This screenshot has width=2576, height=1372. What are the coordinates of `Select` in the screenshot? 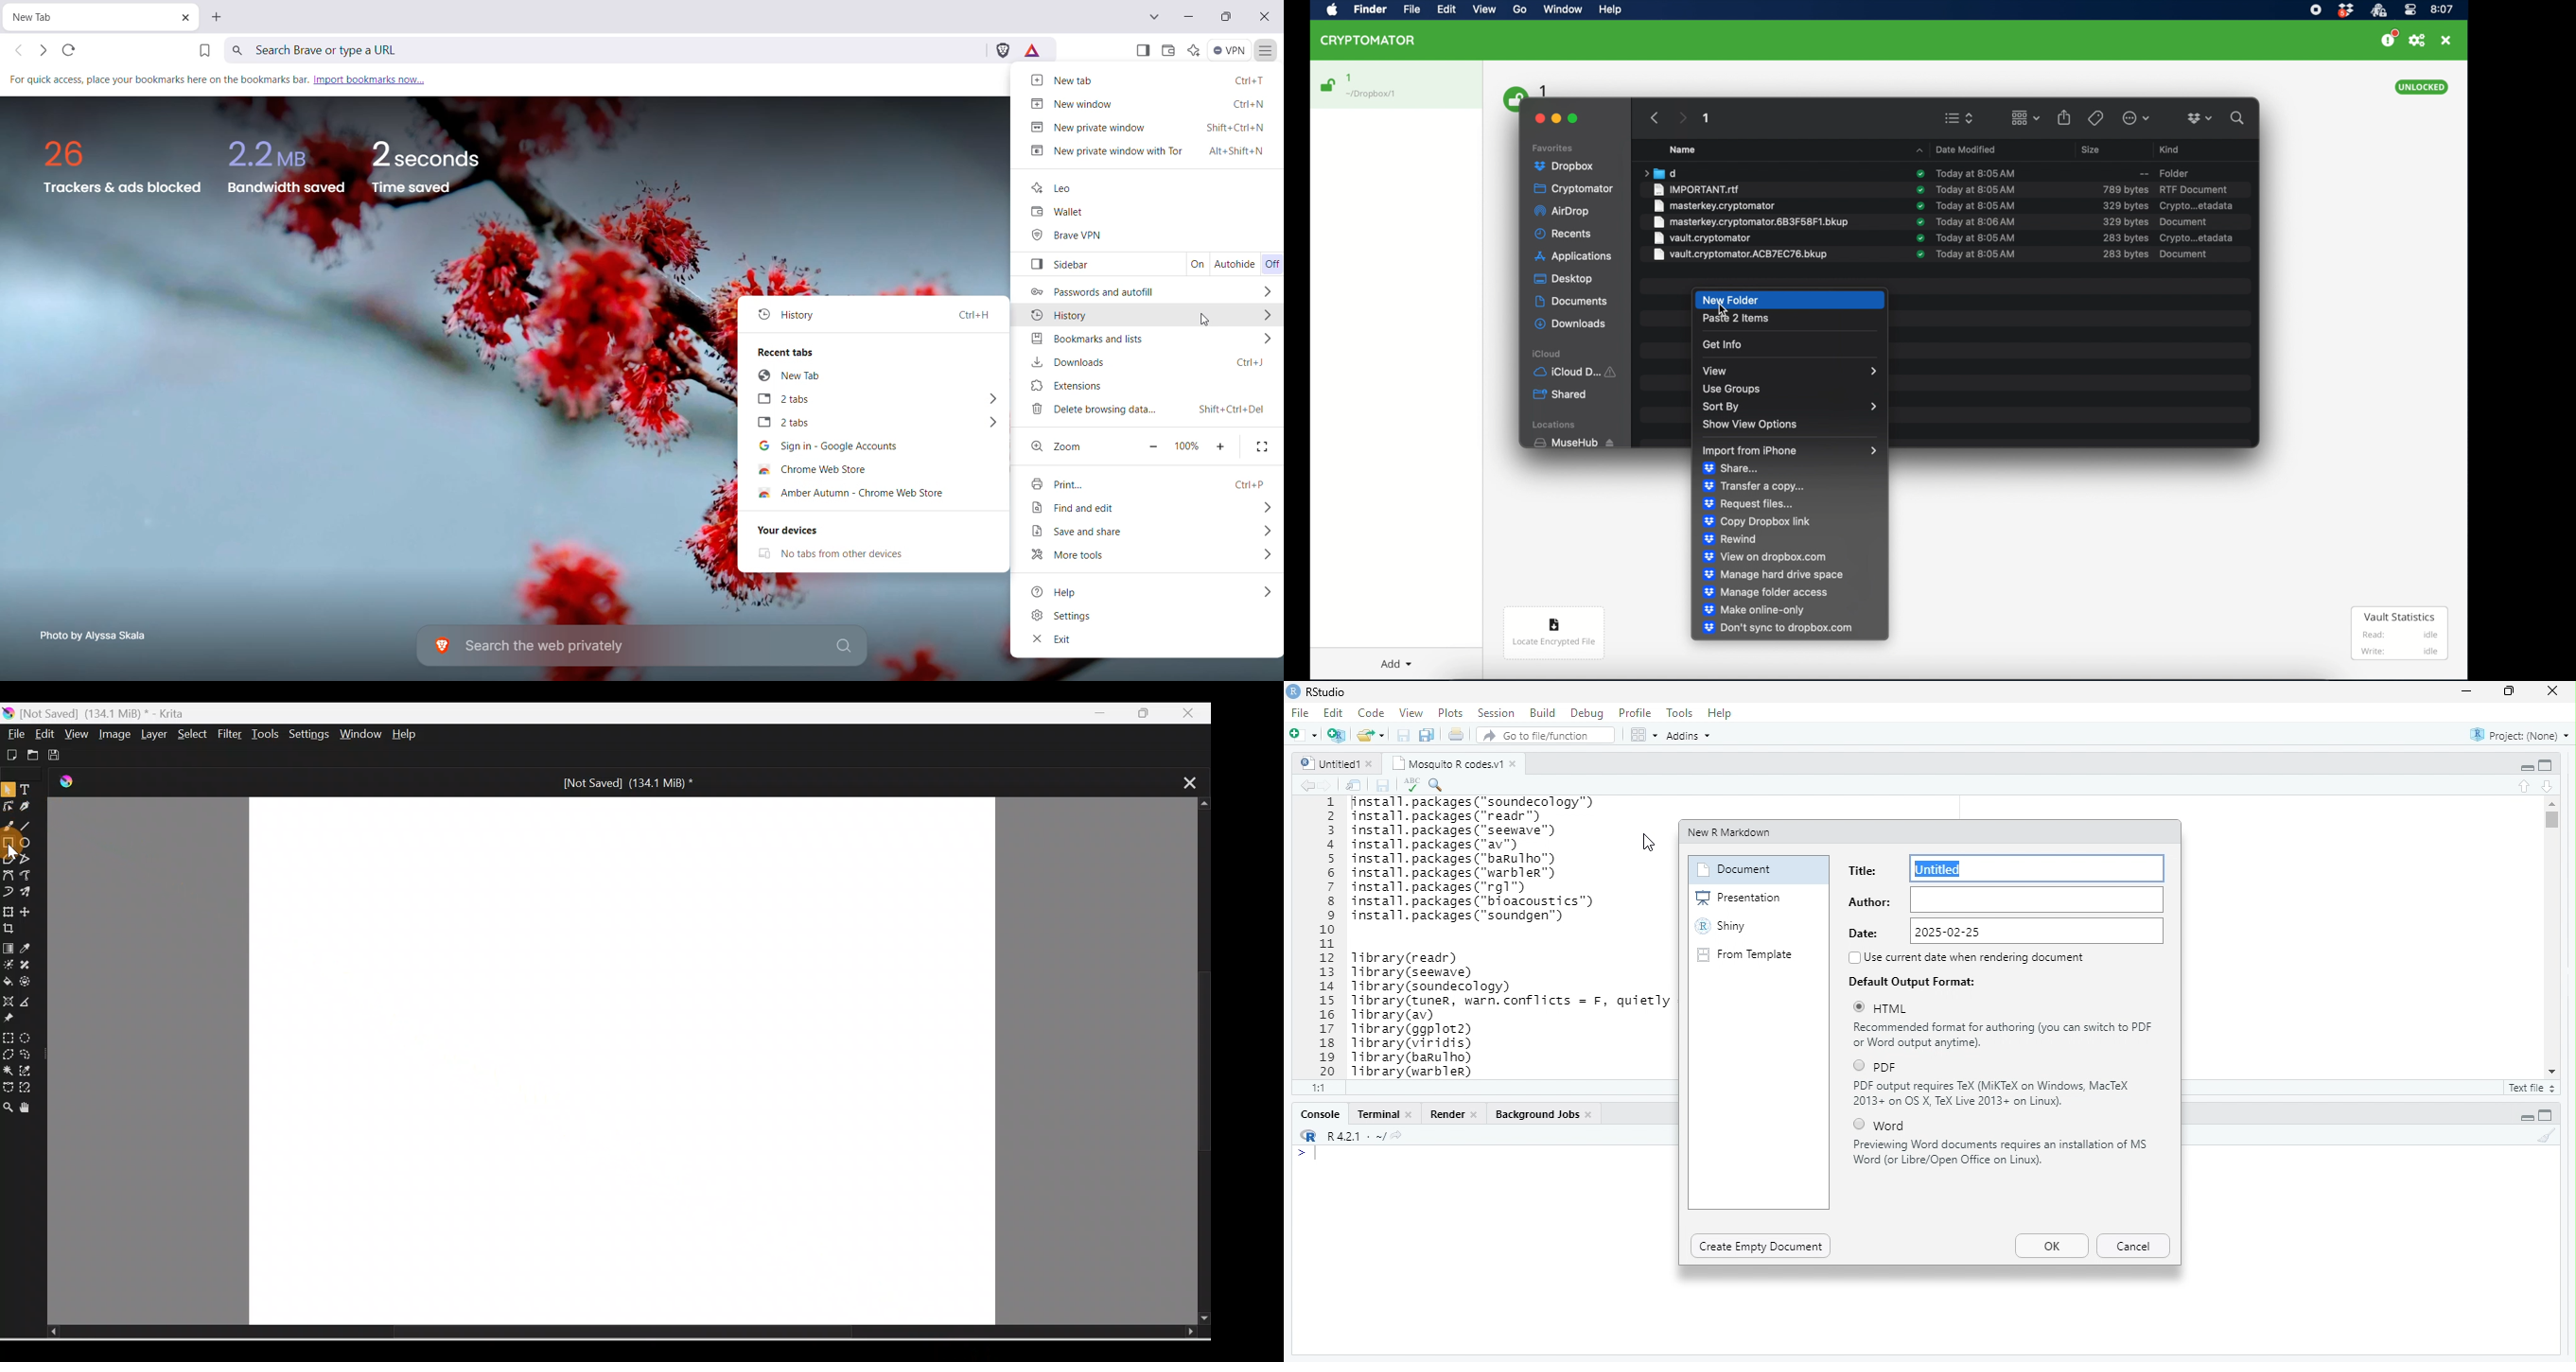 It's located at (189, 733).